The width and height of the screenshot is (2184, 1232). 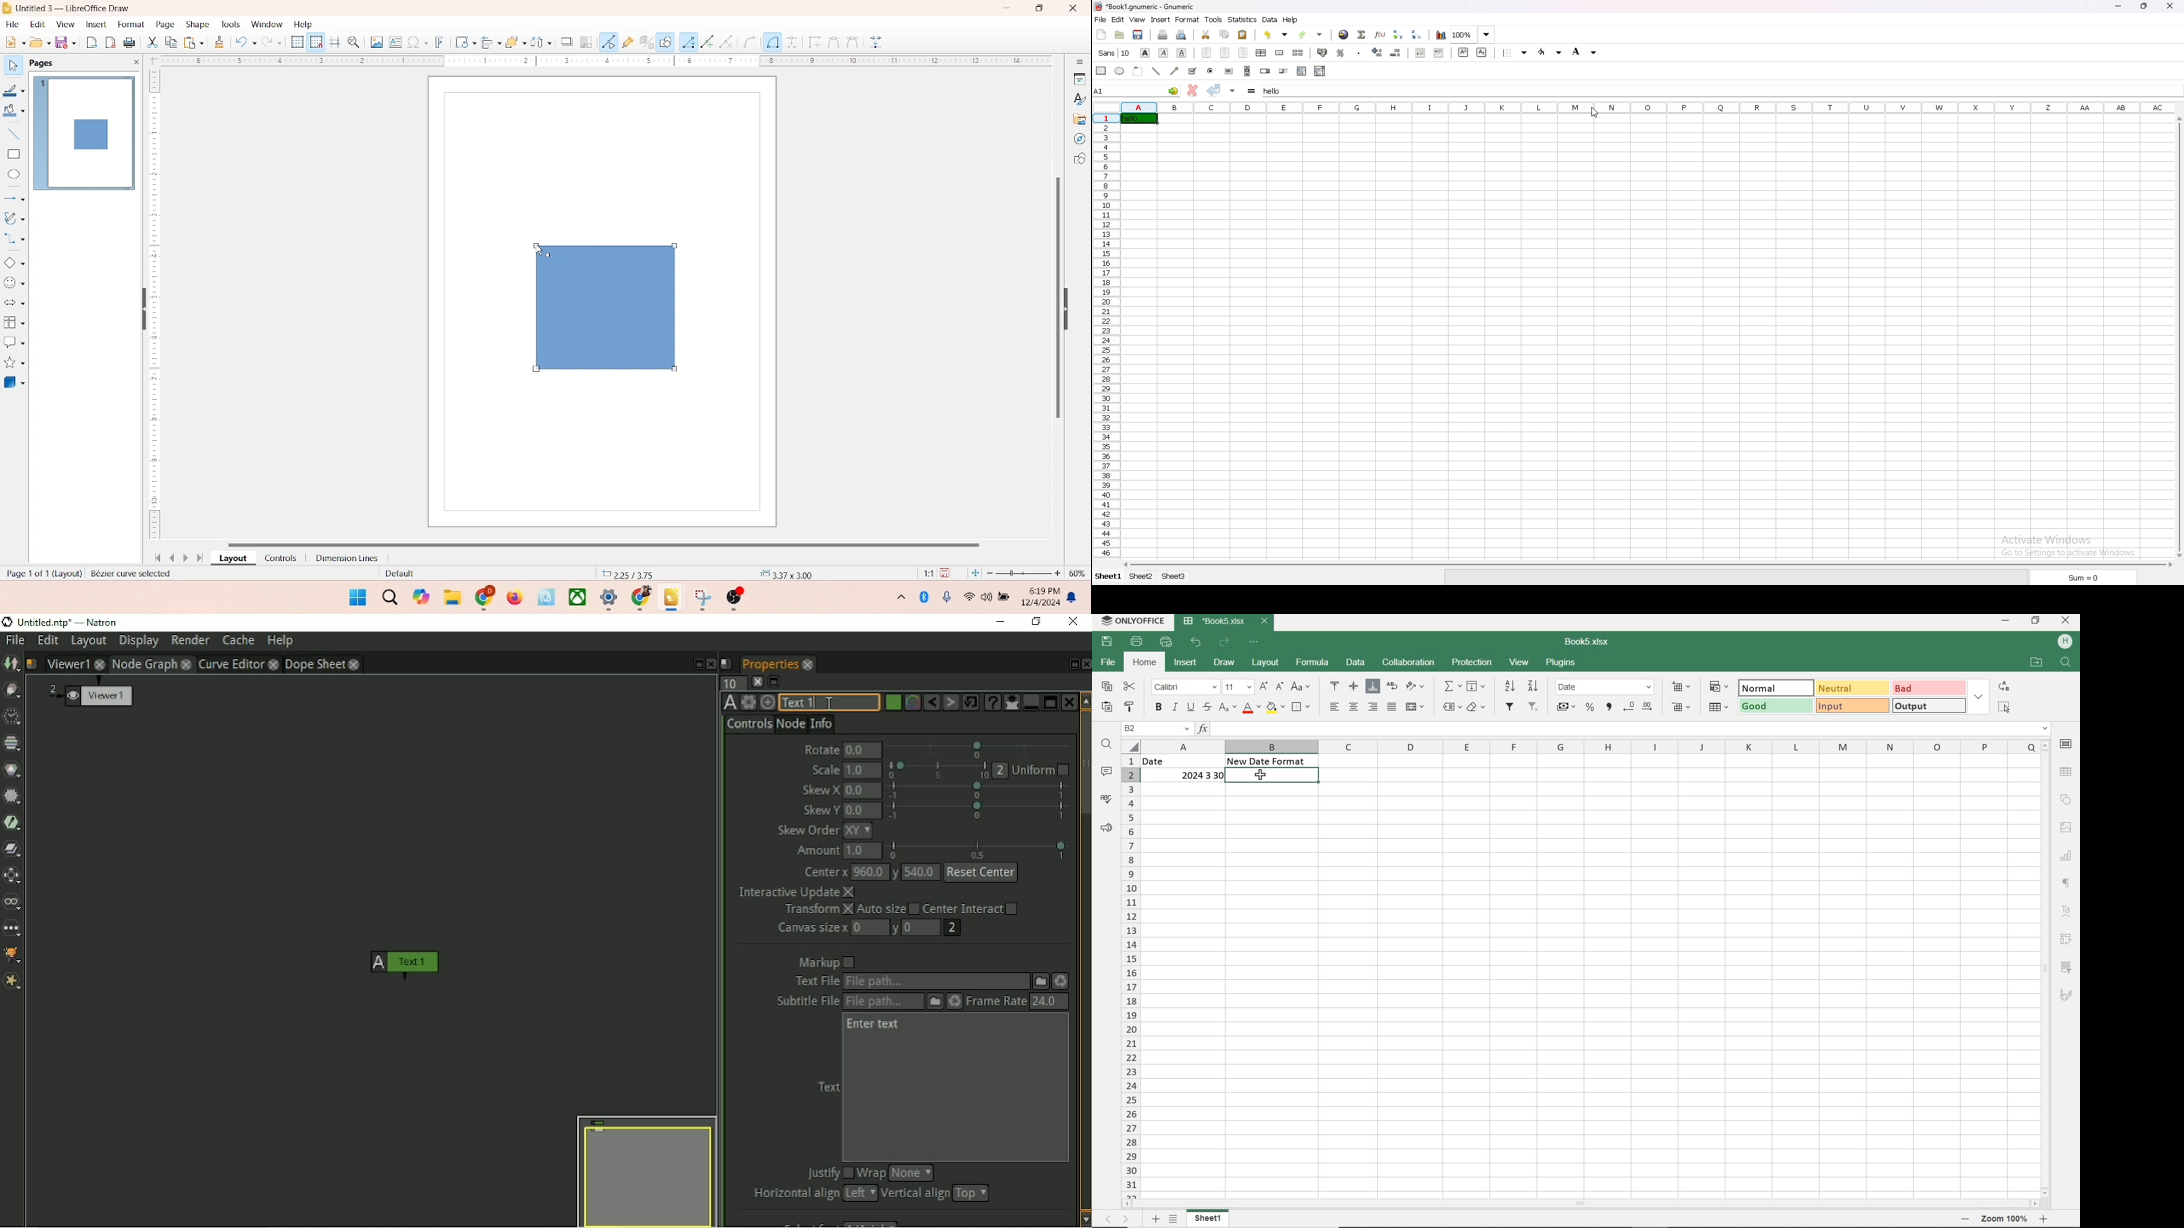 What do you see at coordinates (2004, 706) in the screenshot?
I see `SELECT ALL` at bounding box center [2004, 706].